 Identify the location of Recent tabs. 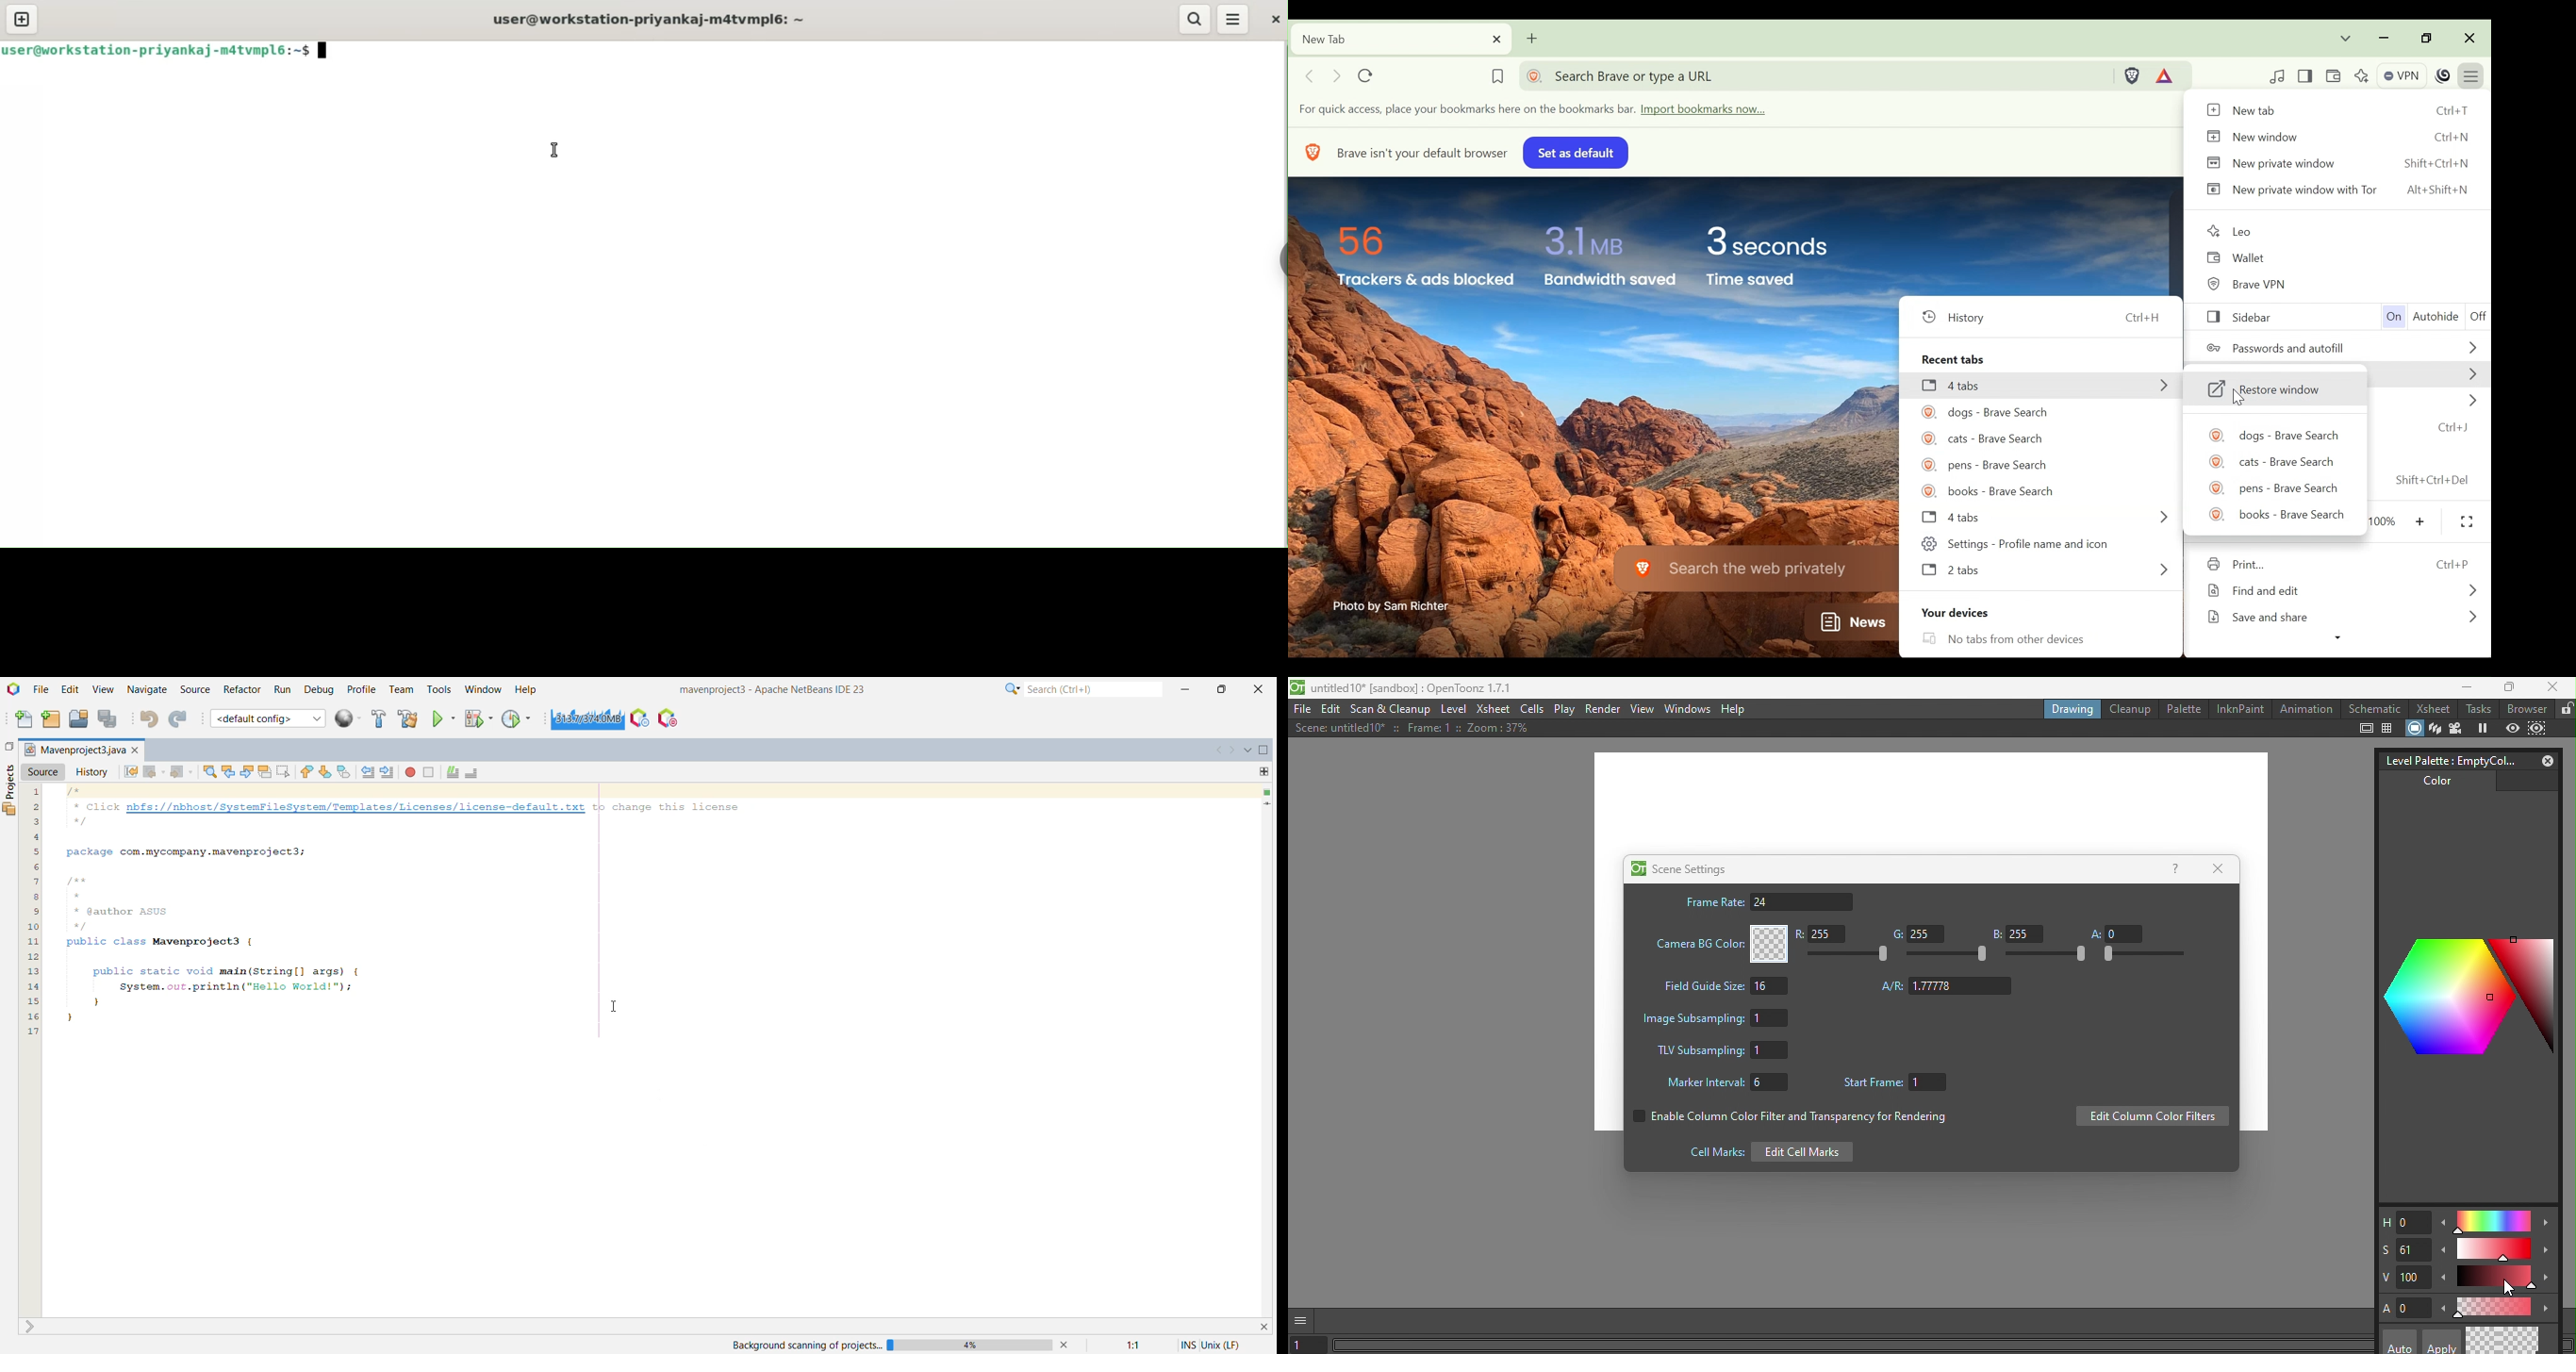
(1955, 357).